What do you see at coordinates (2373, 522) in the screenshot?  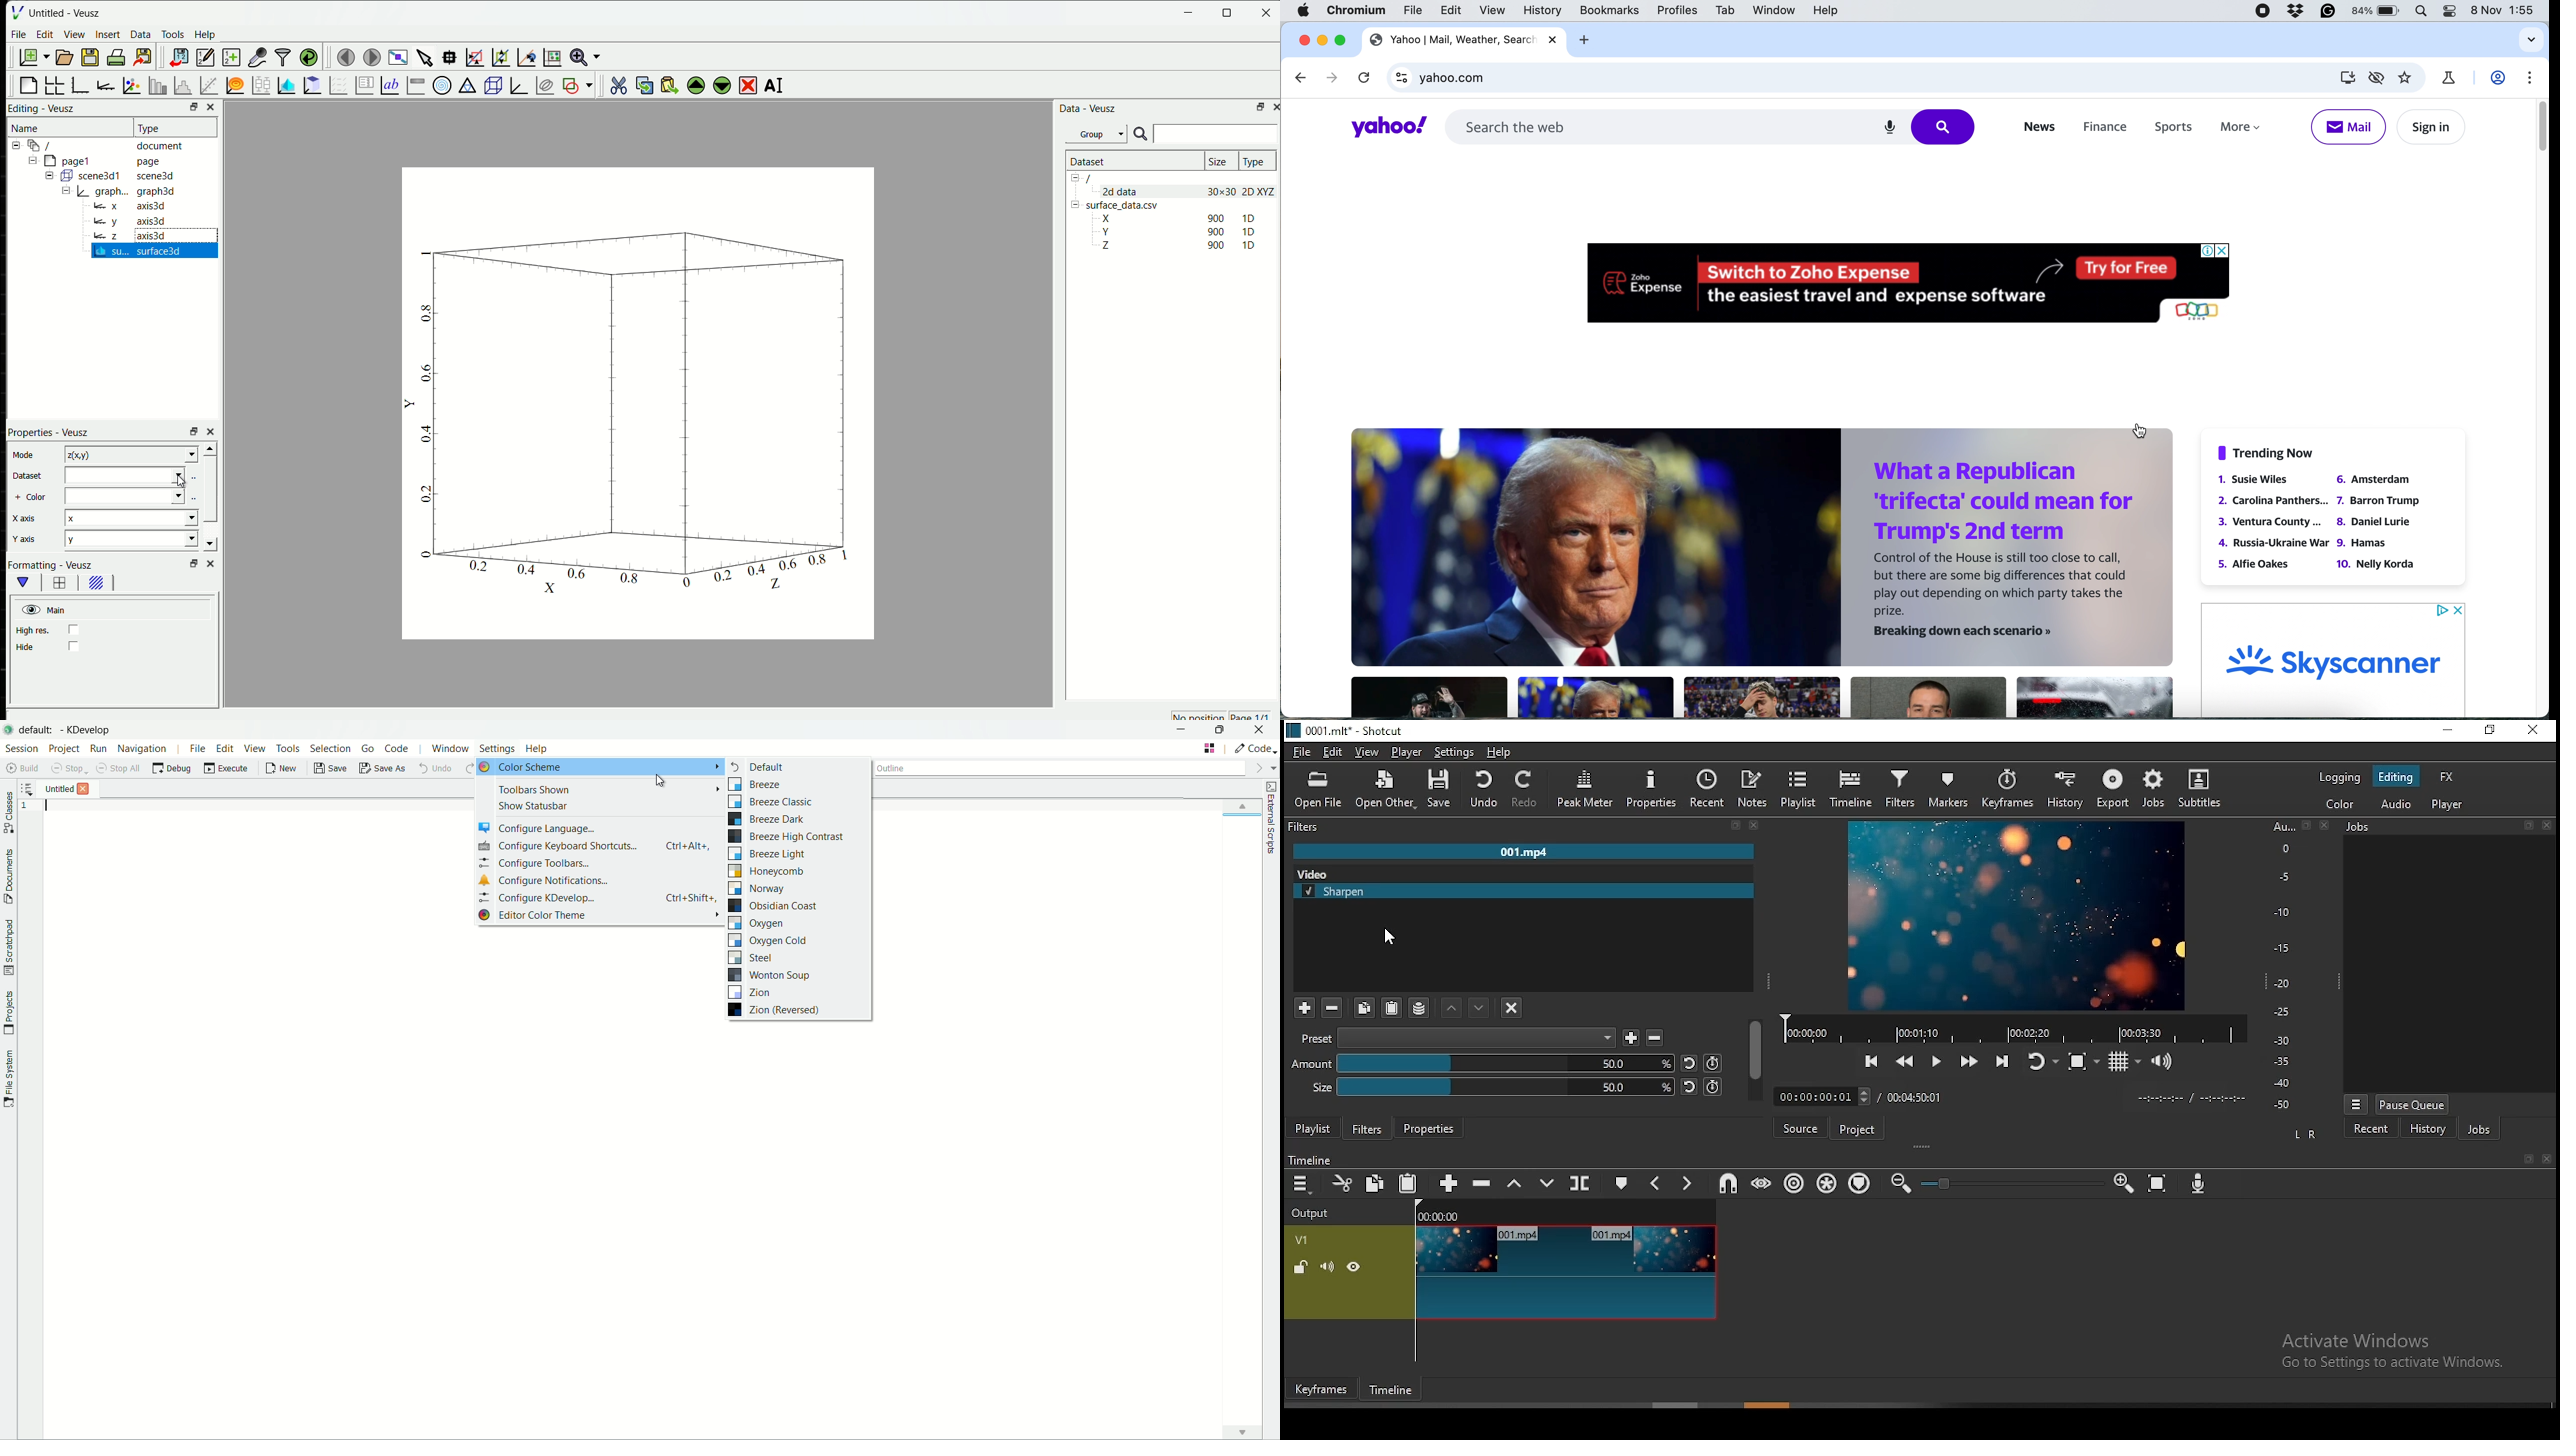 I see `Daniel` at bounding box center [2373, 522].